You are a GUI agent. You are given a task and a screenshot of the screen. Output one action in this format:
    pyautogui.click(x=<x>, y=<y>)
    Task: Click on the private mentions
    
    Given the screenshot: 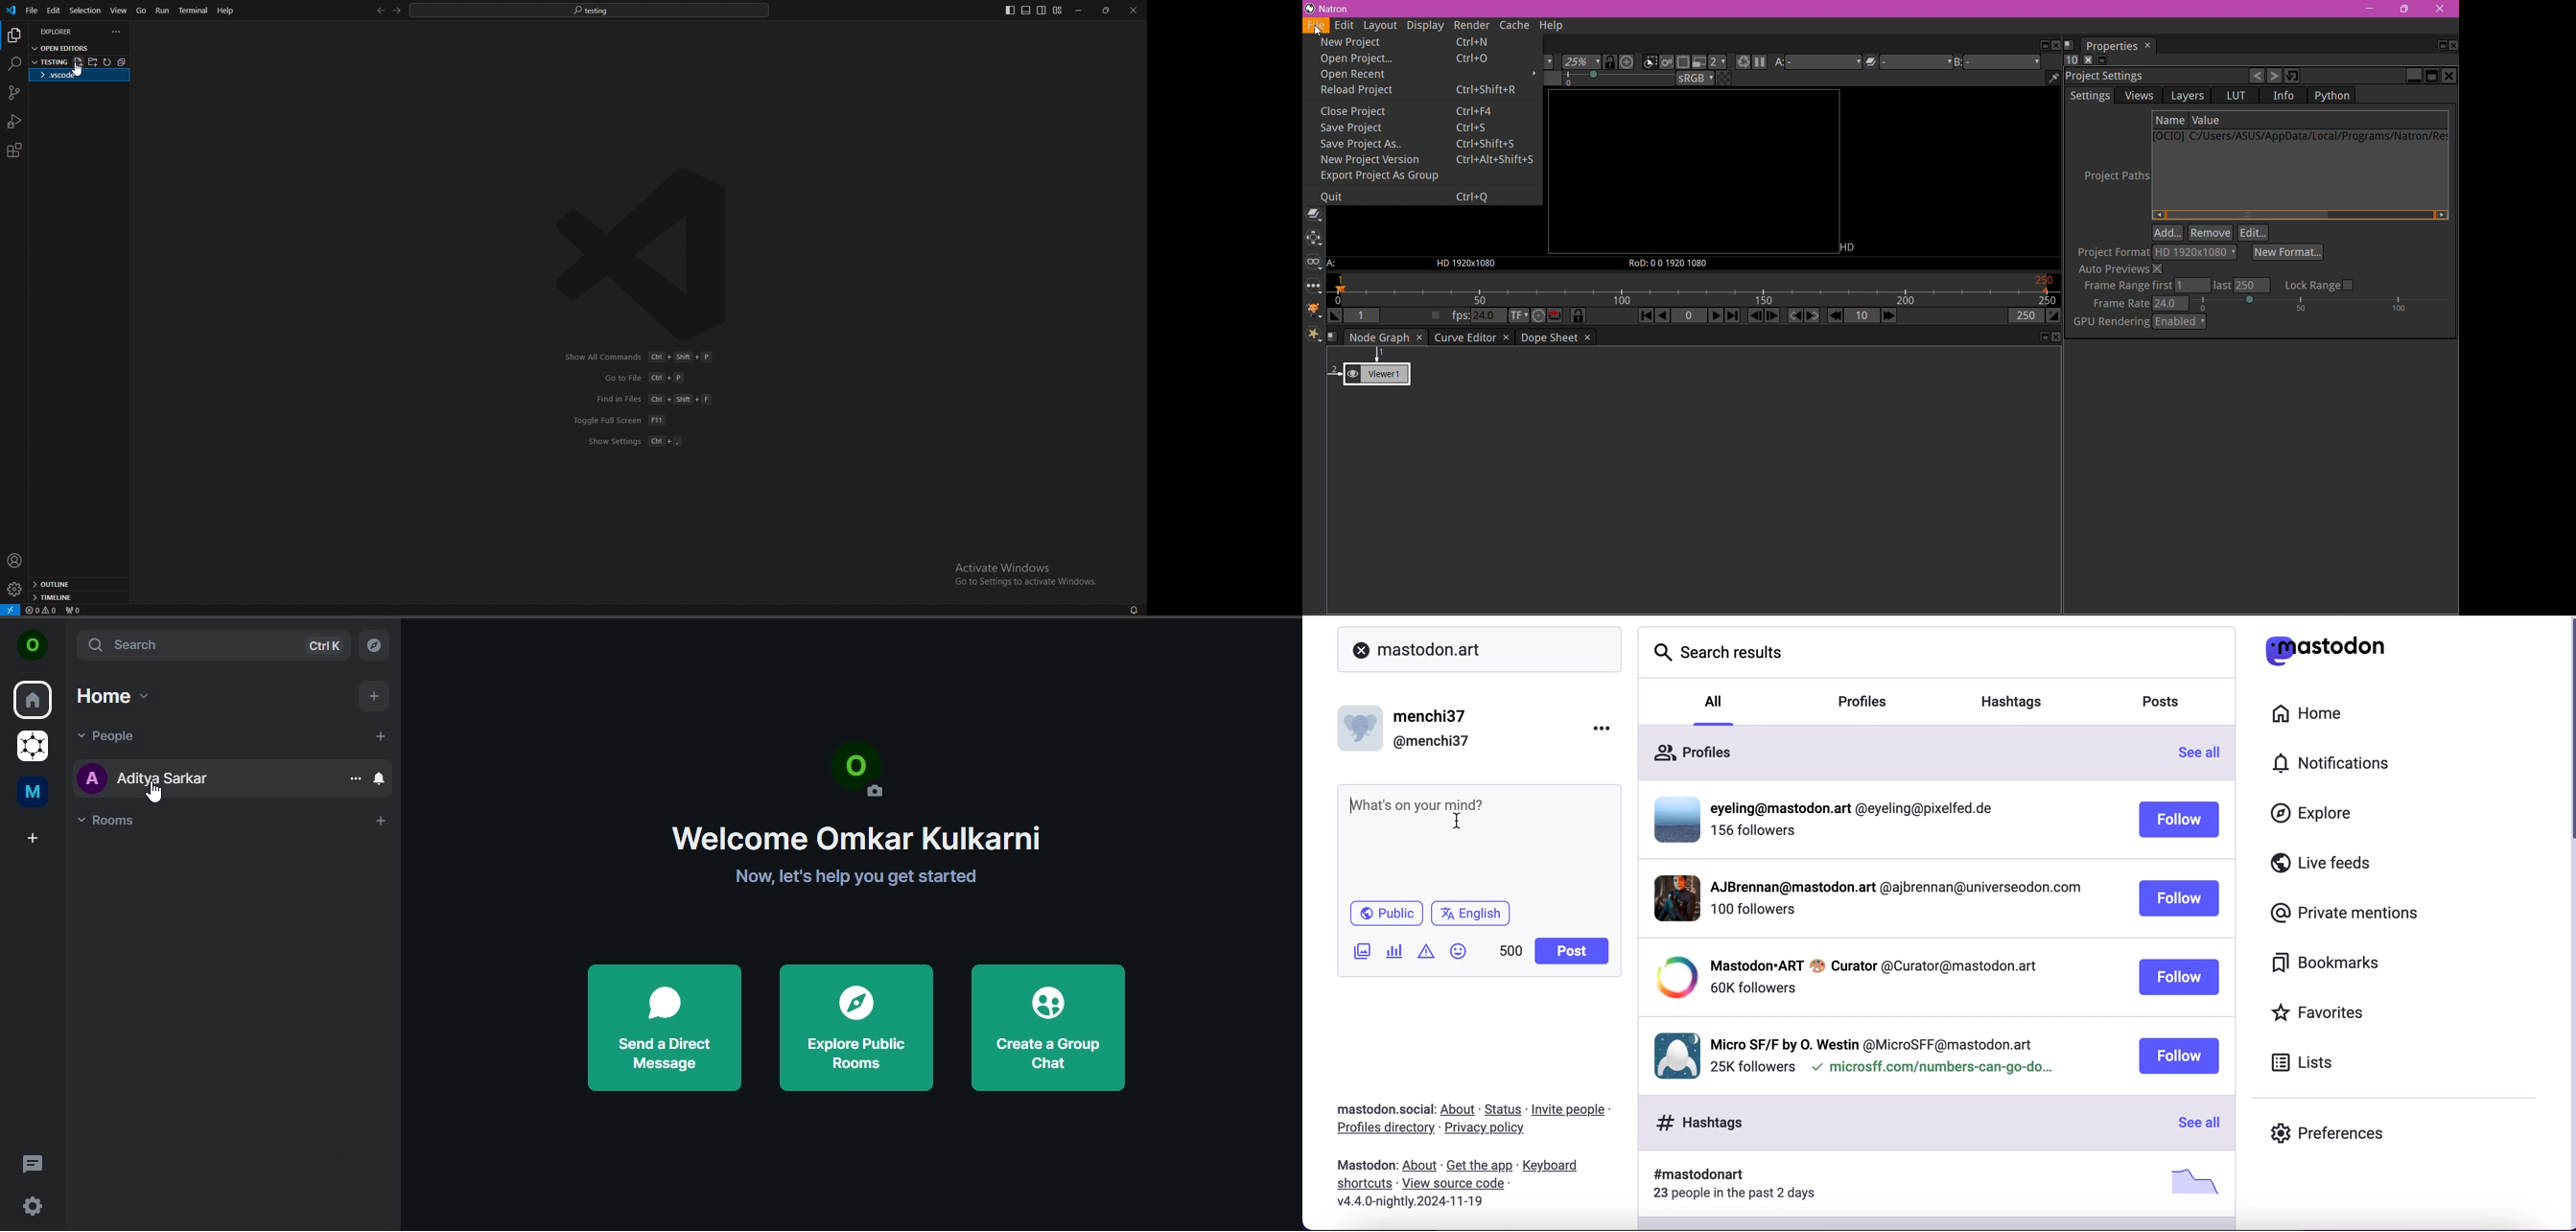 What is the action you would take?
    pyautogui.click(x=2337, y=916)
    